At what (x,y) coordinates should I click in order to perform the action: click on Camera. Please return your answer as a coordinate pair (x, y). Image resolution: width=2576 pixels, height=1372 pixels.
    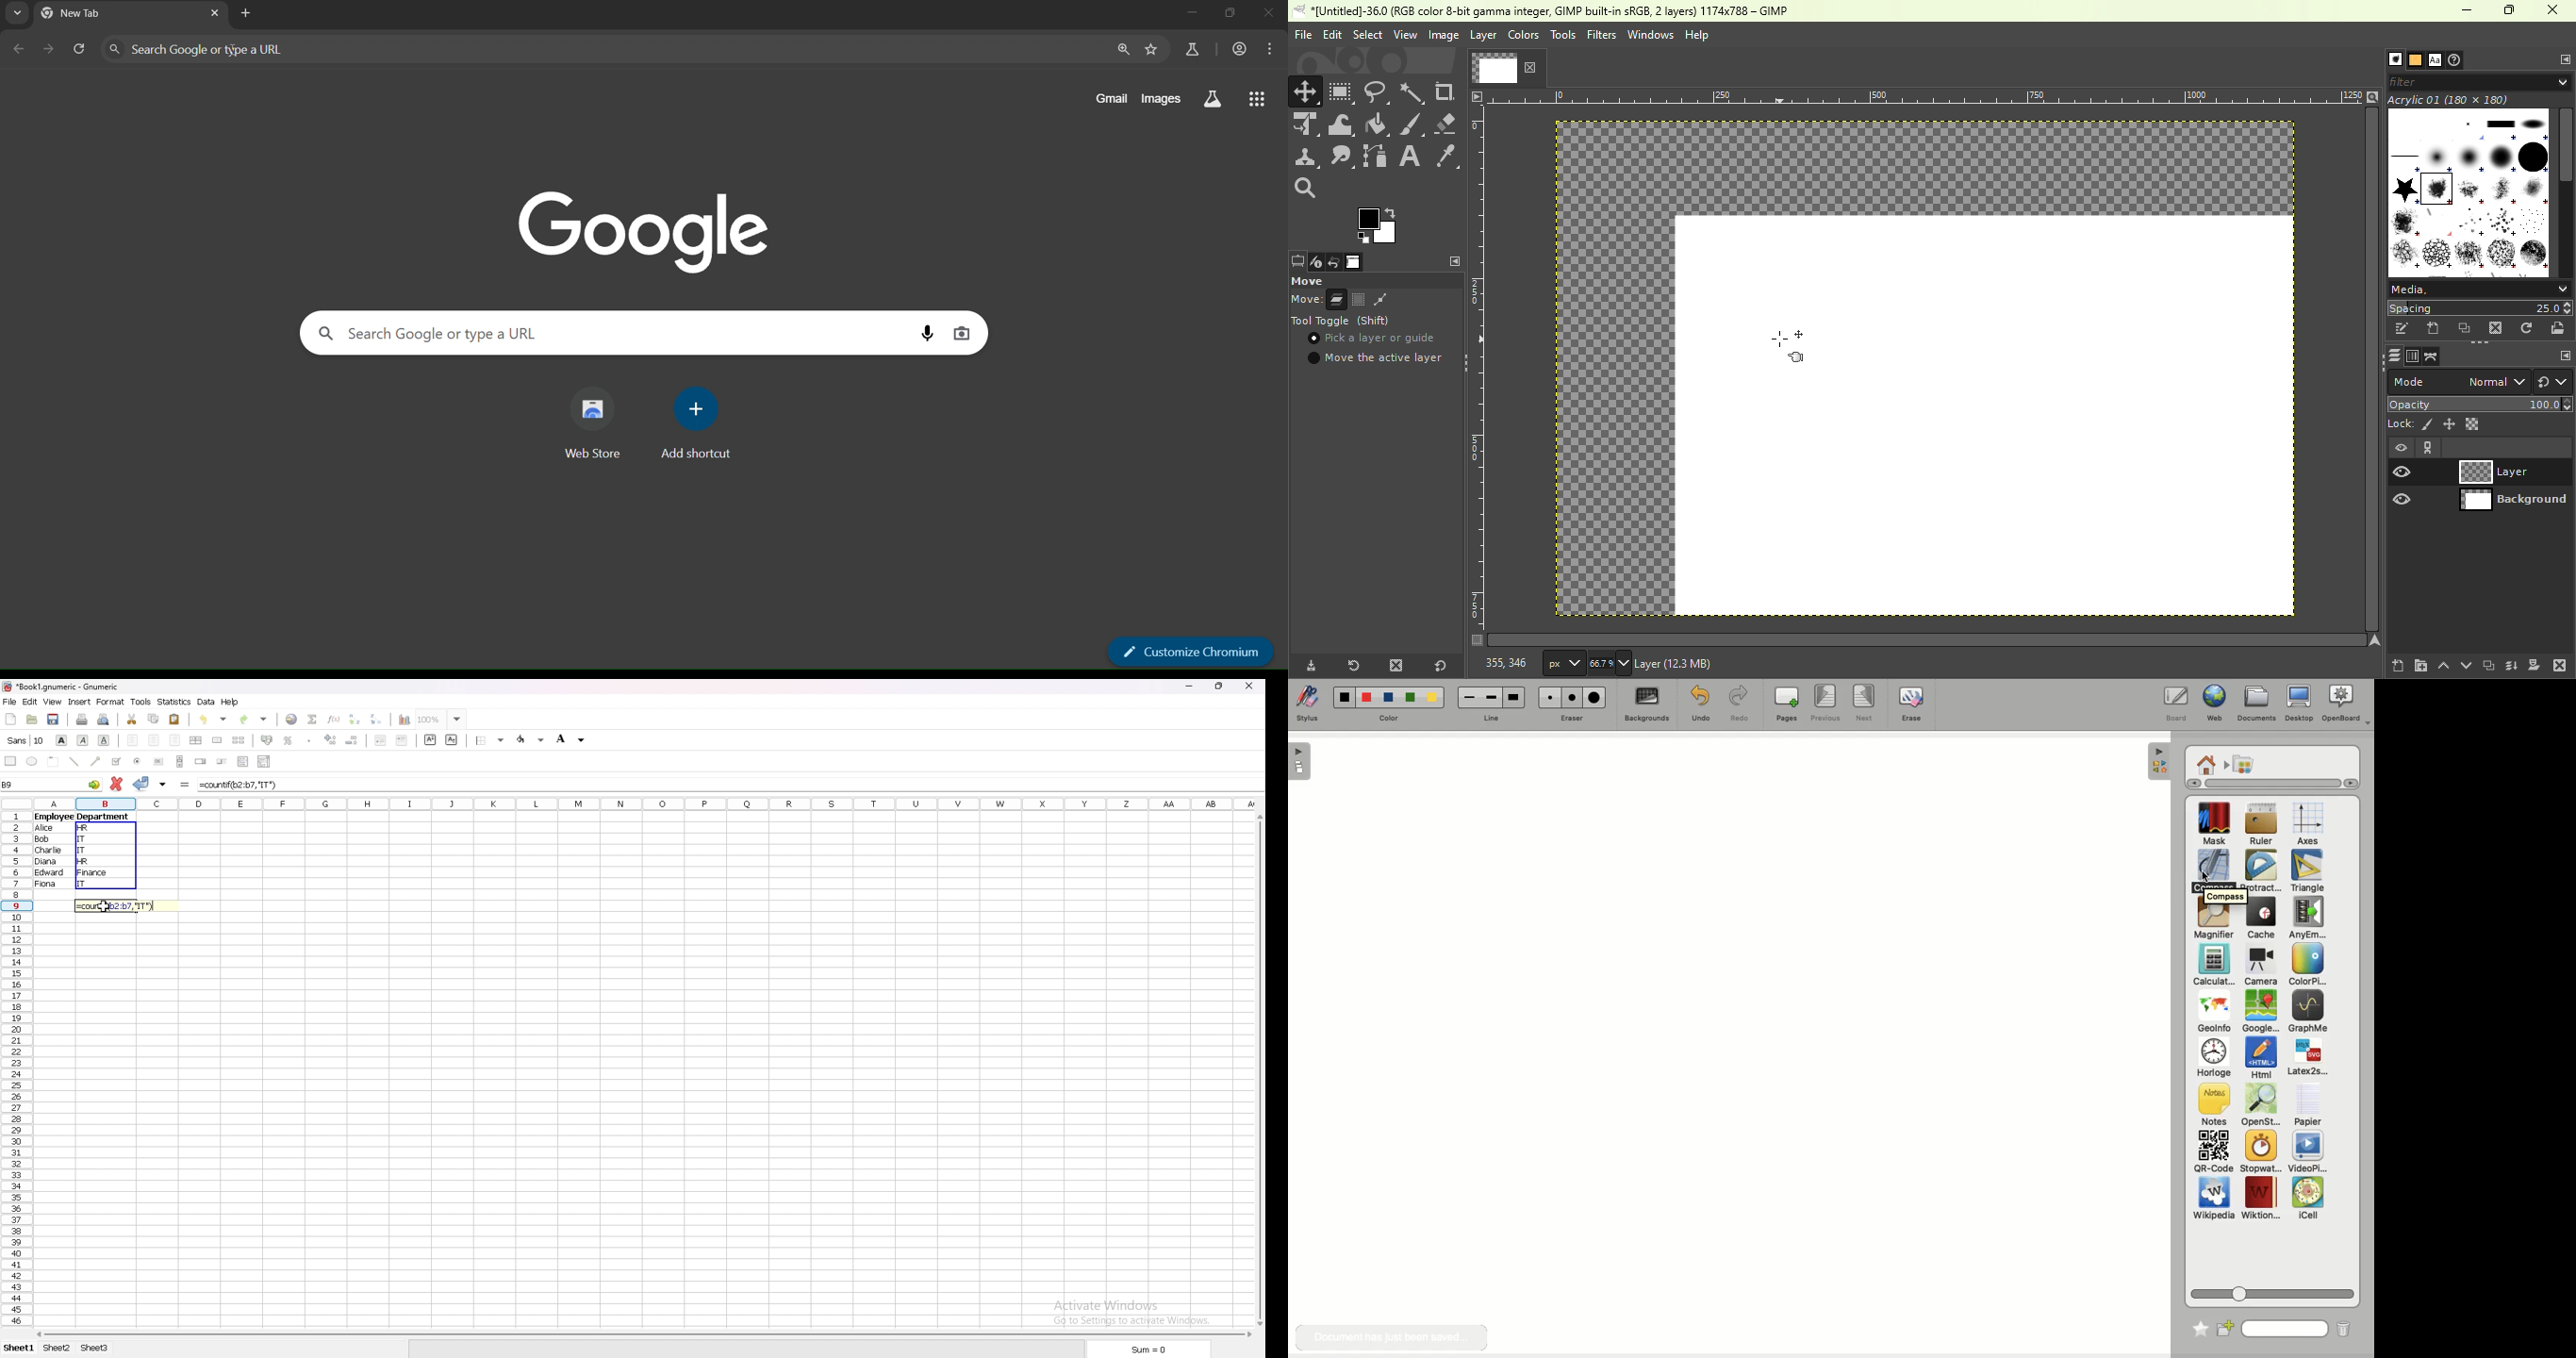
    Looking at the image, I should click on (2260, 966).